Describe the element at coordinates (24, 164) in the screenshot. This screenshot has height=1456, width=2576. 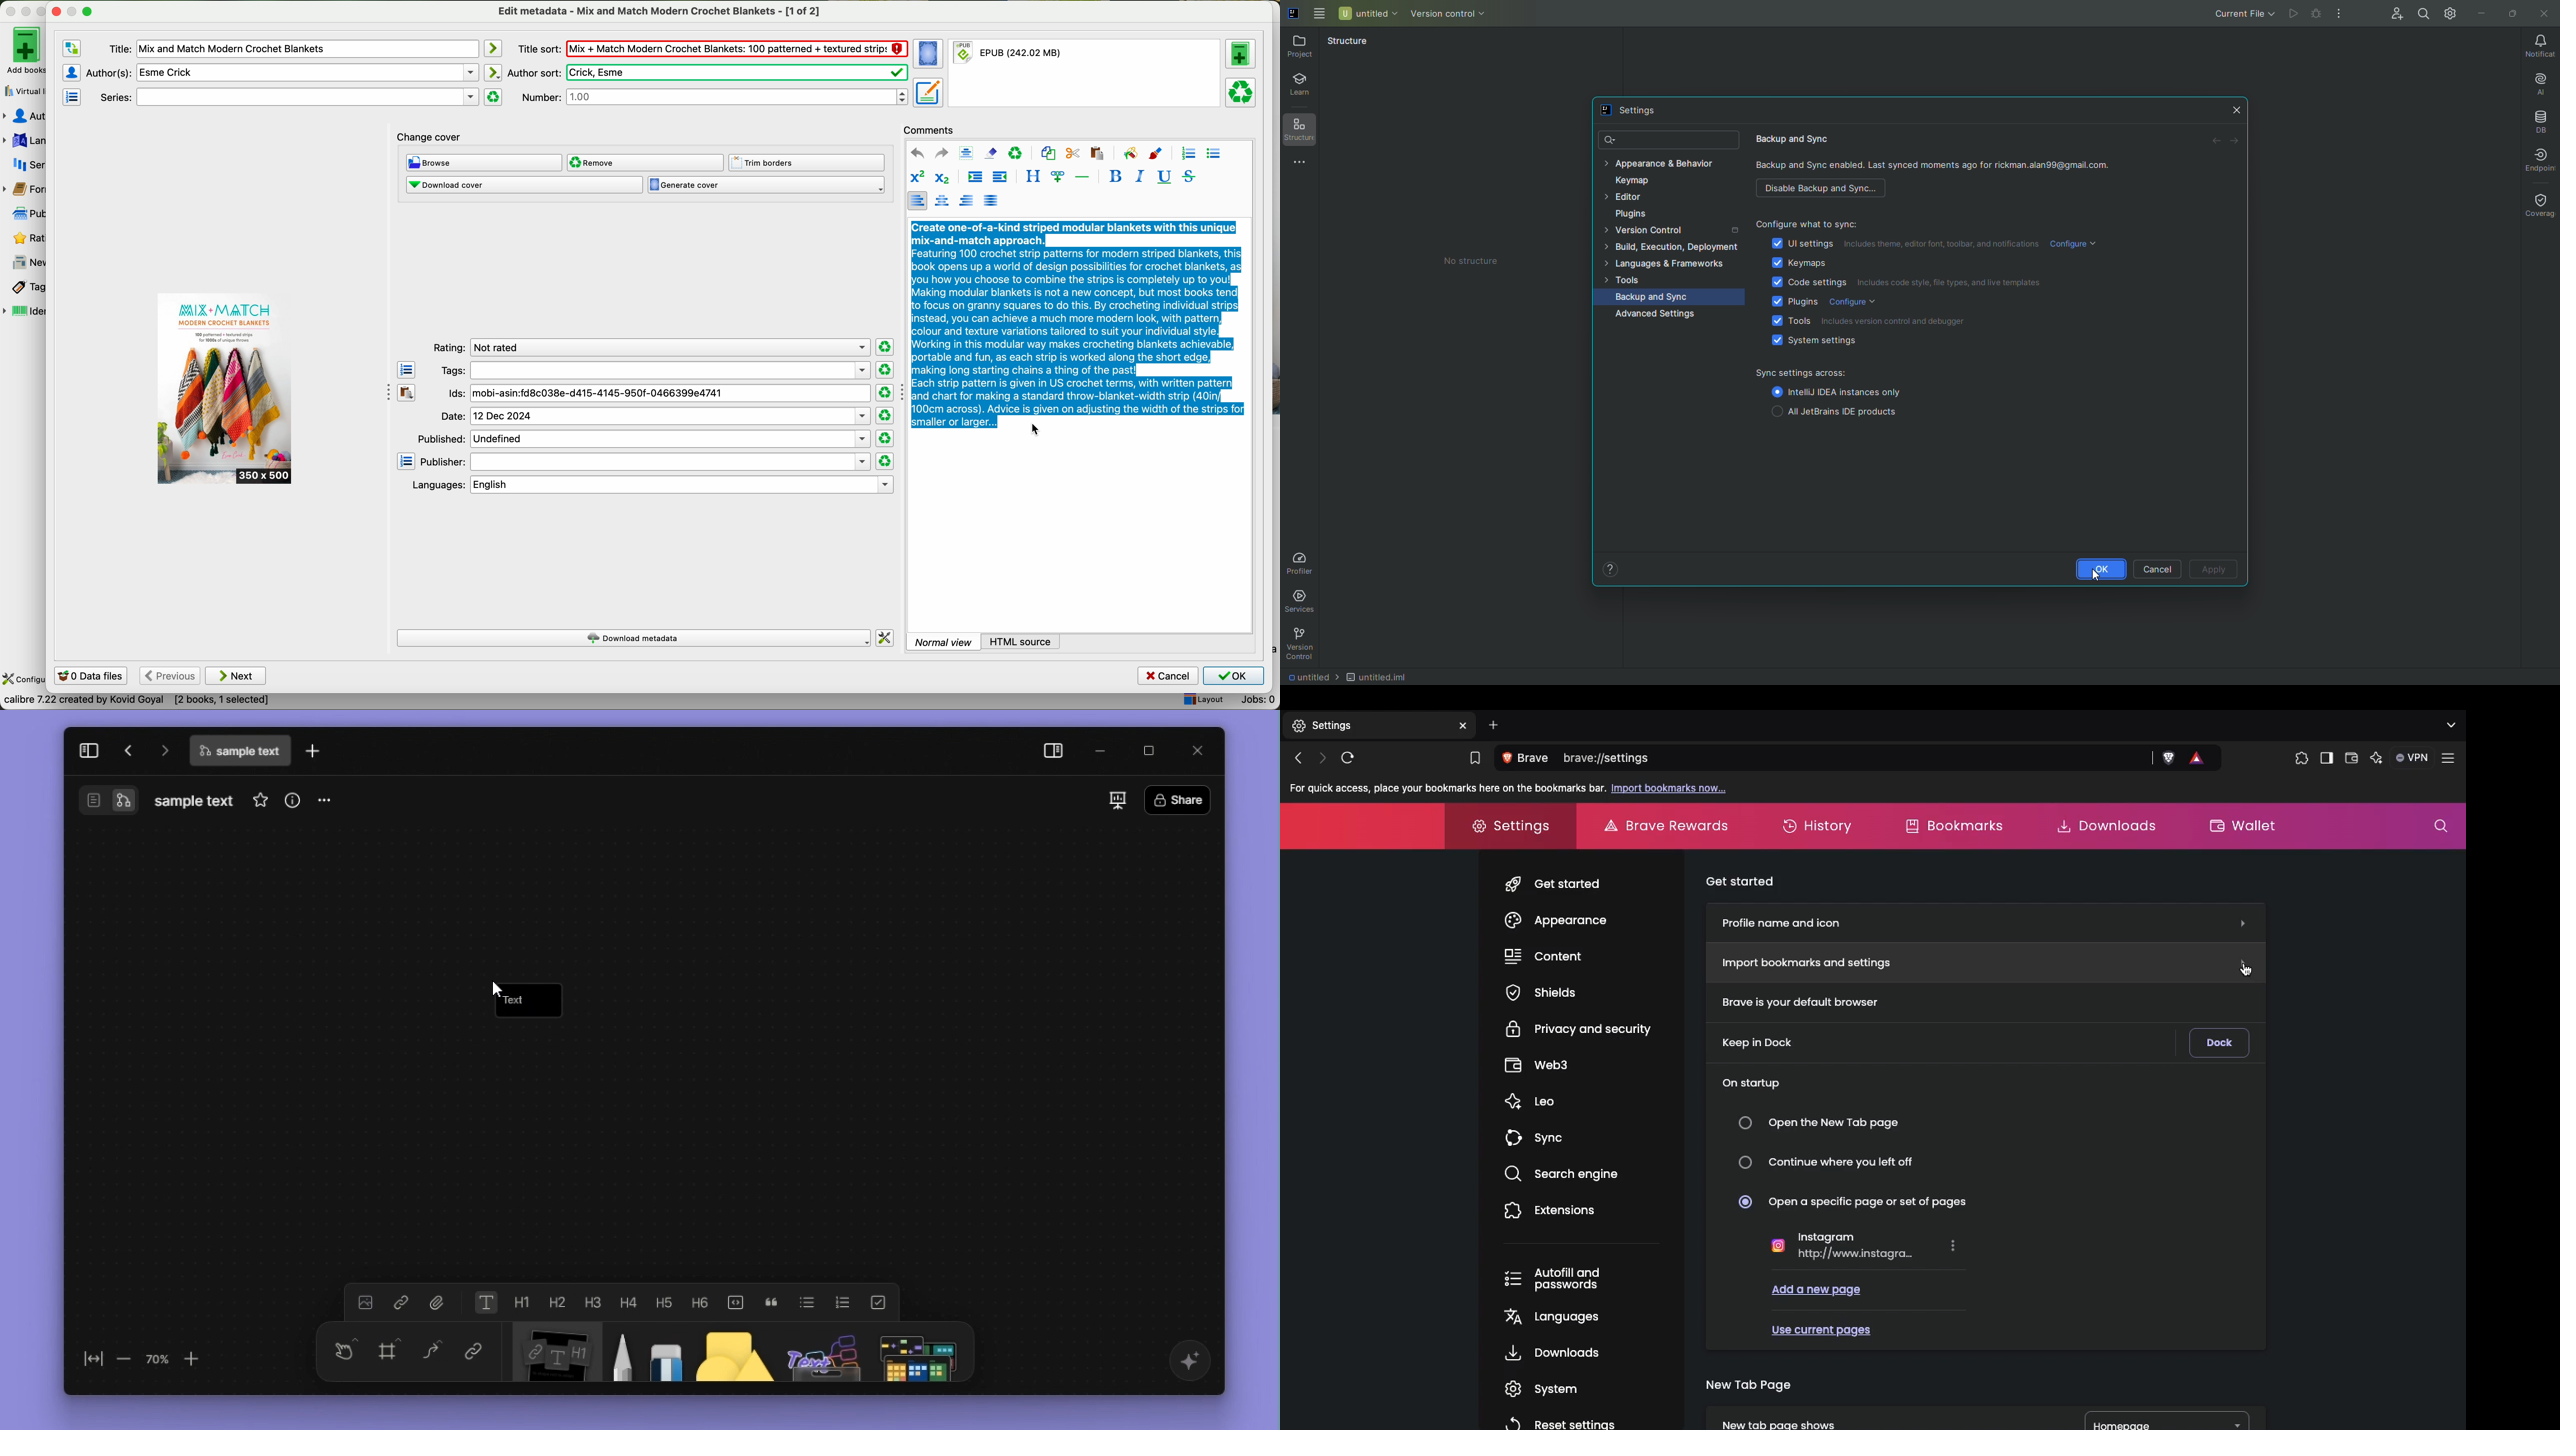
I see `series` at that location.